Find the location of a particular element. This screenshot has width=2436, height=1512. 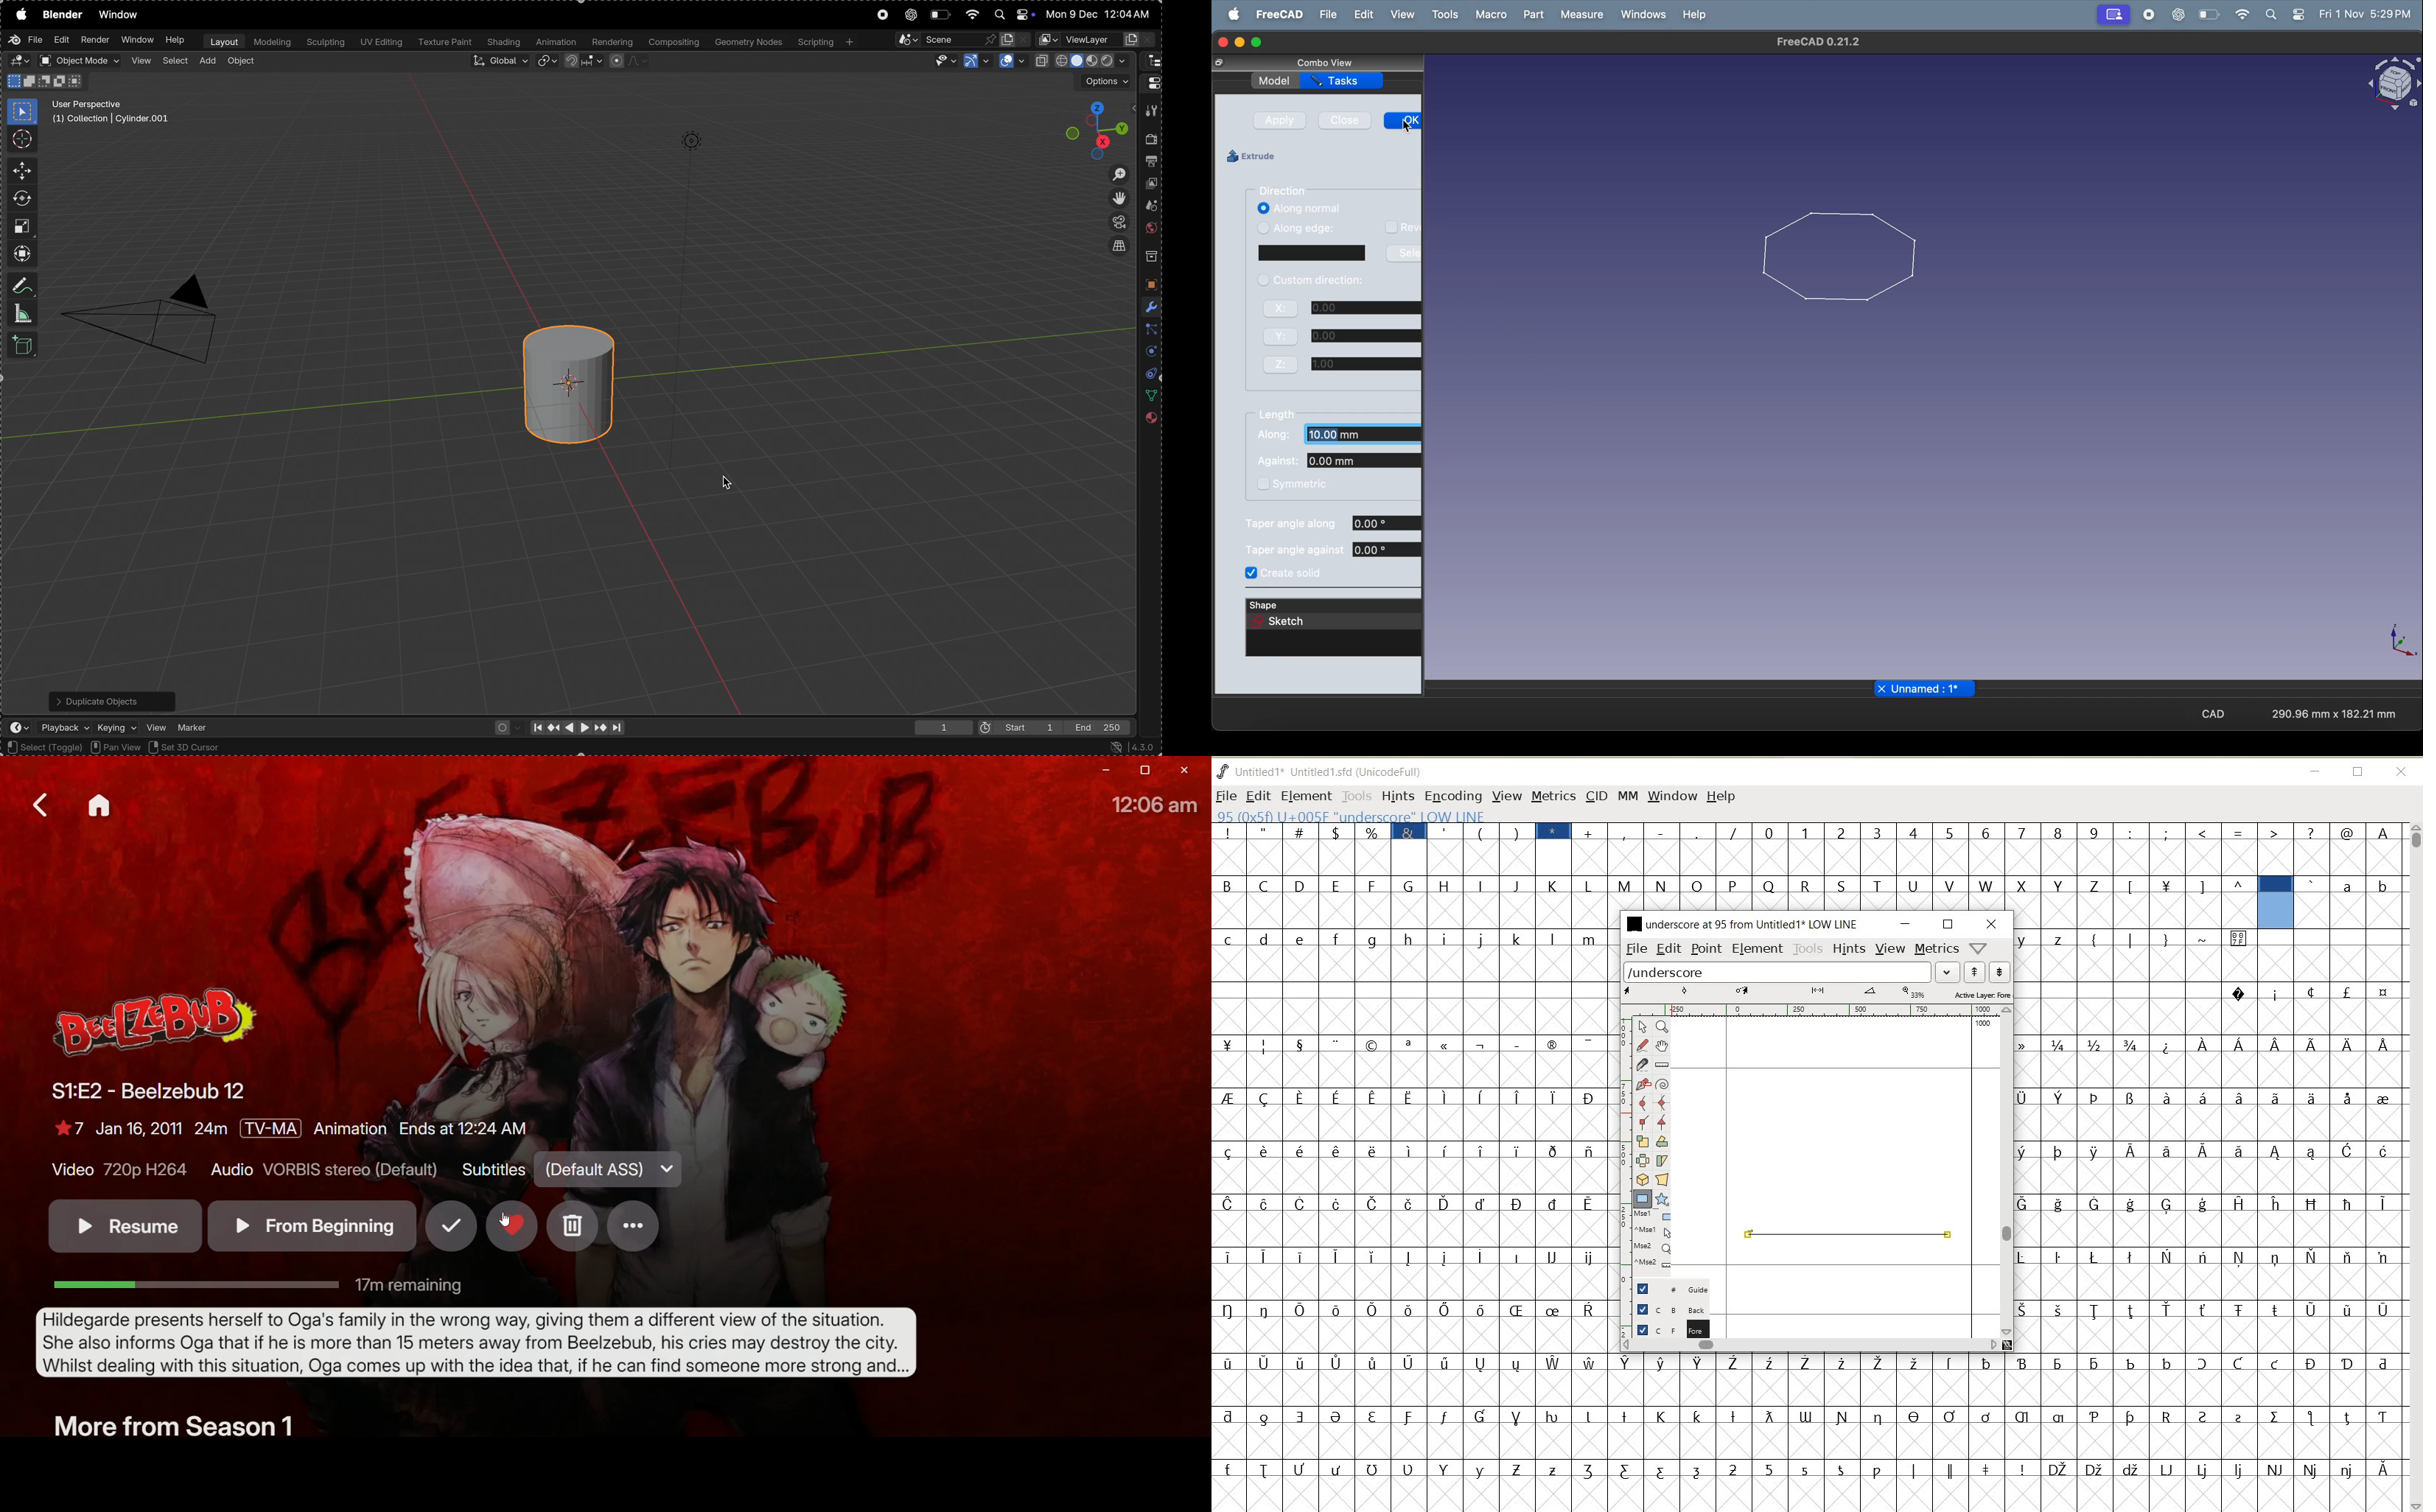

shape is located at coordinates (1273, 606).